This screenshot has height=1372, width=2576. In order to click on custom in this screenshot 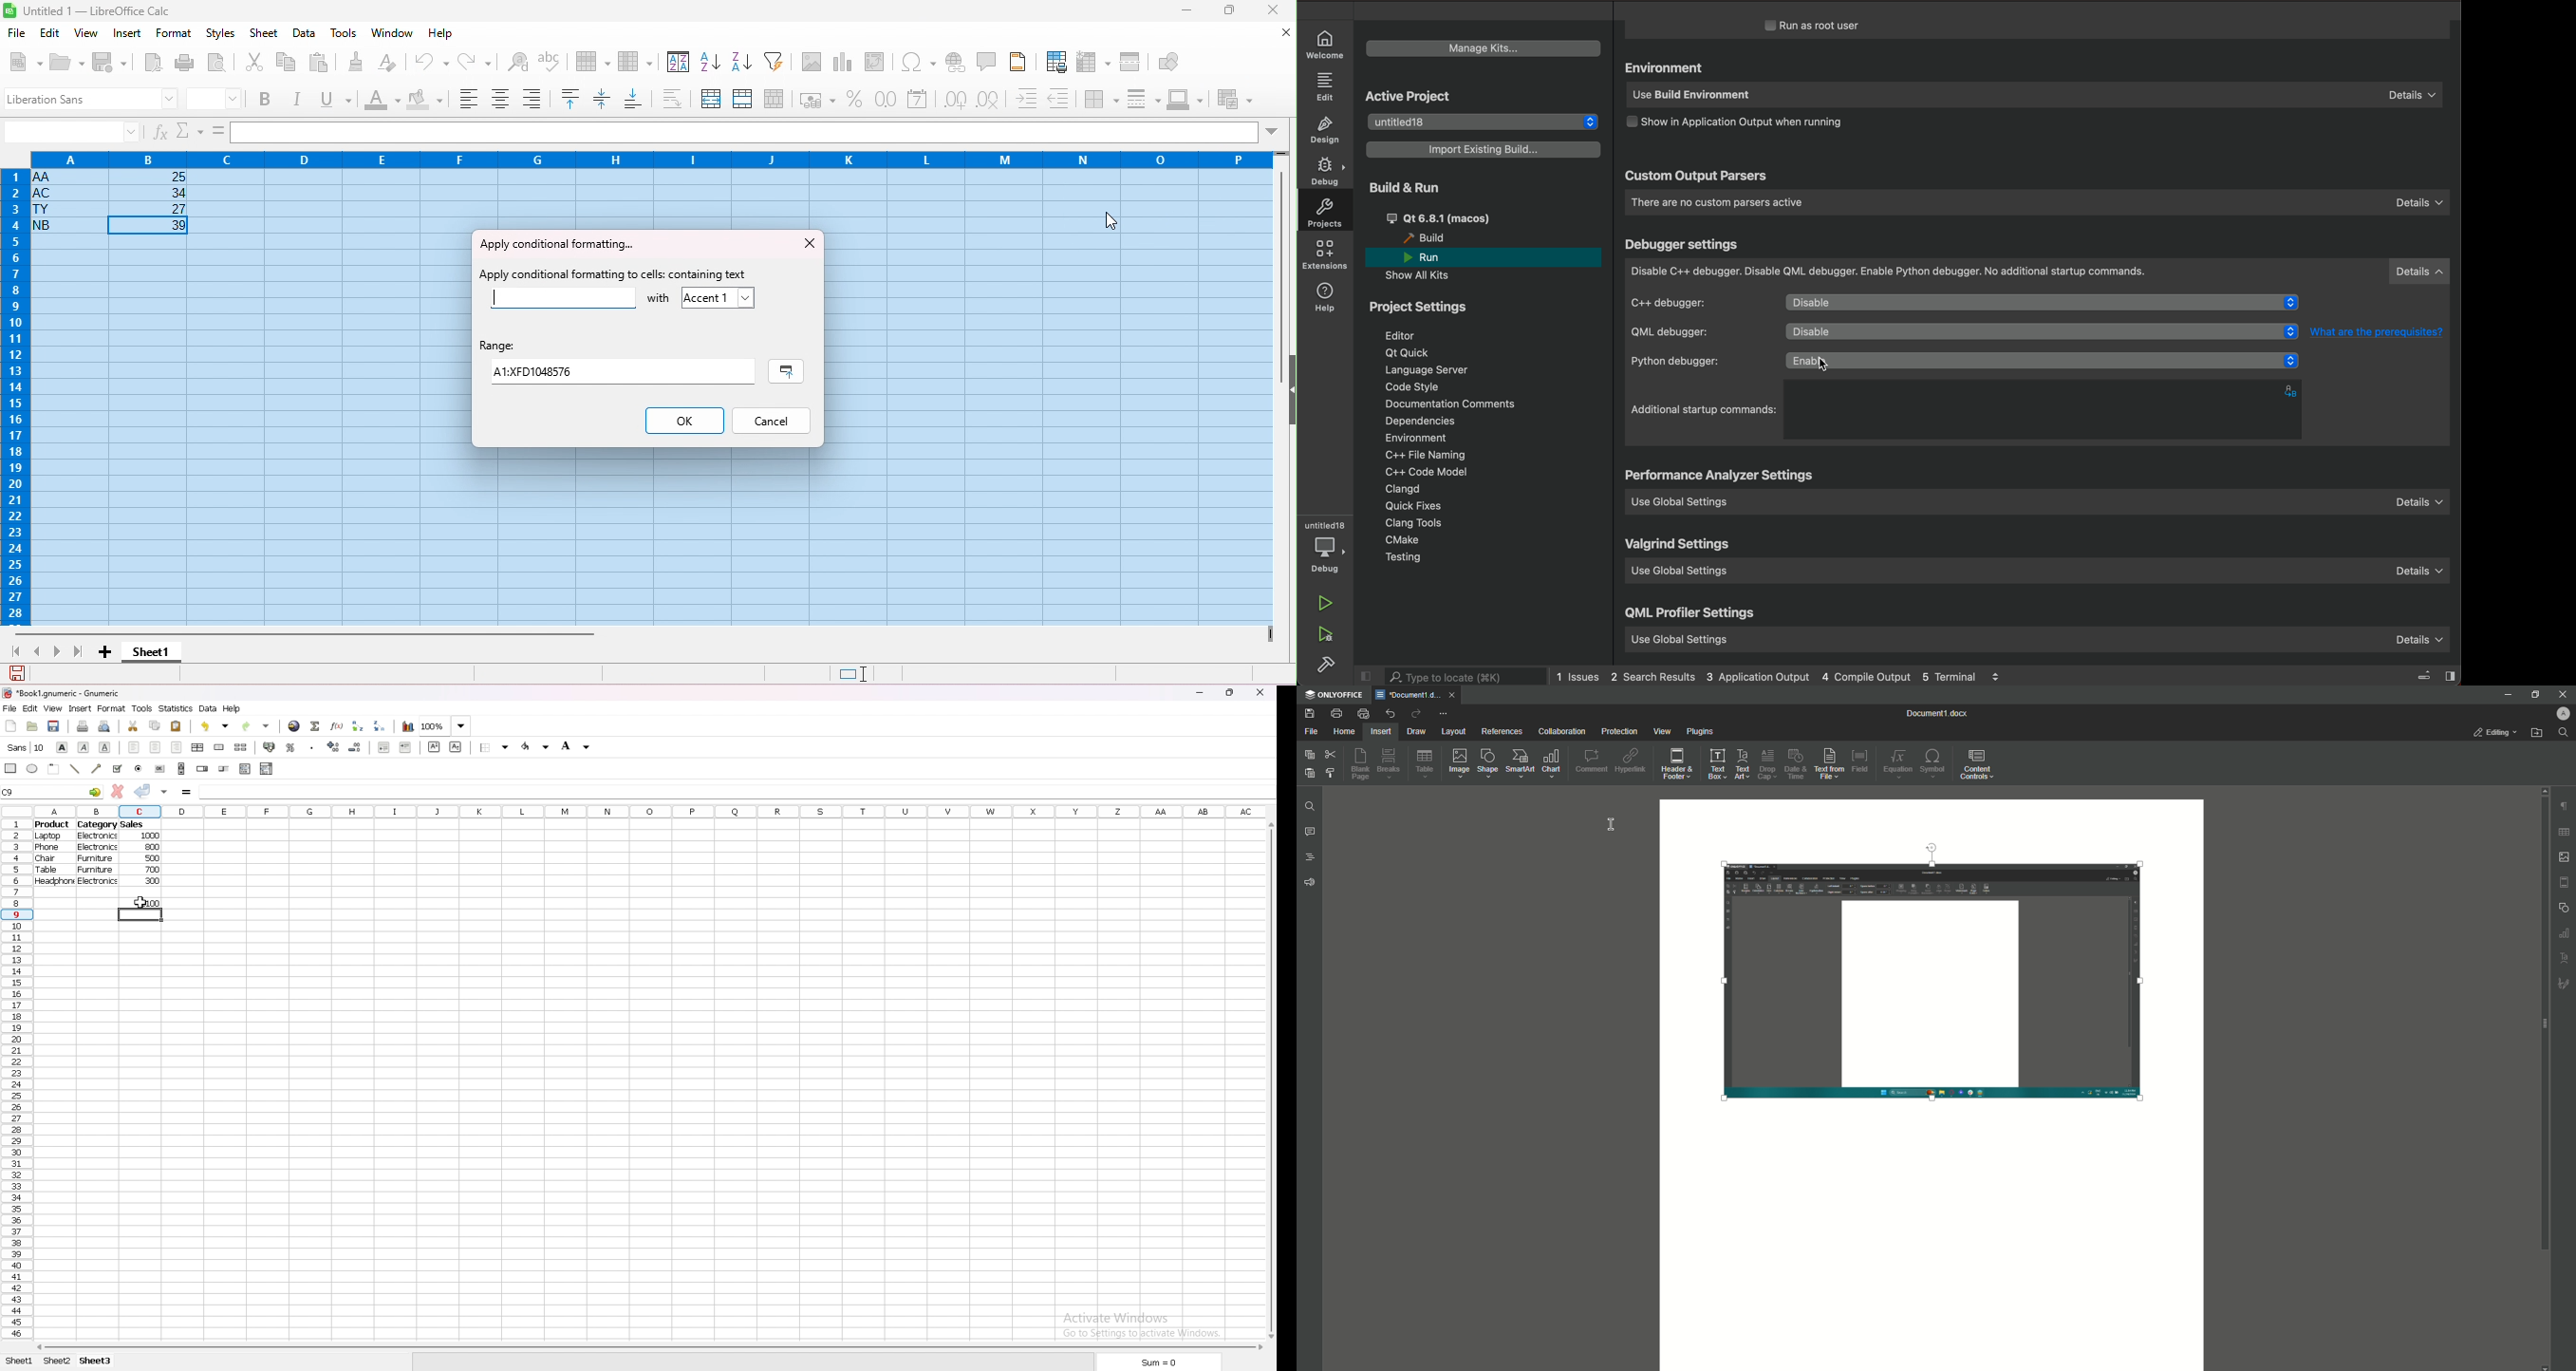, I will do `click(1696, 177)`.